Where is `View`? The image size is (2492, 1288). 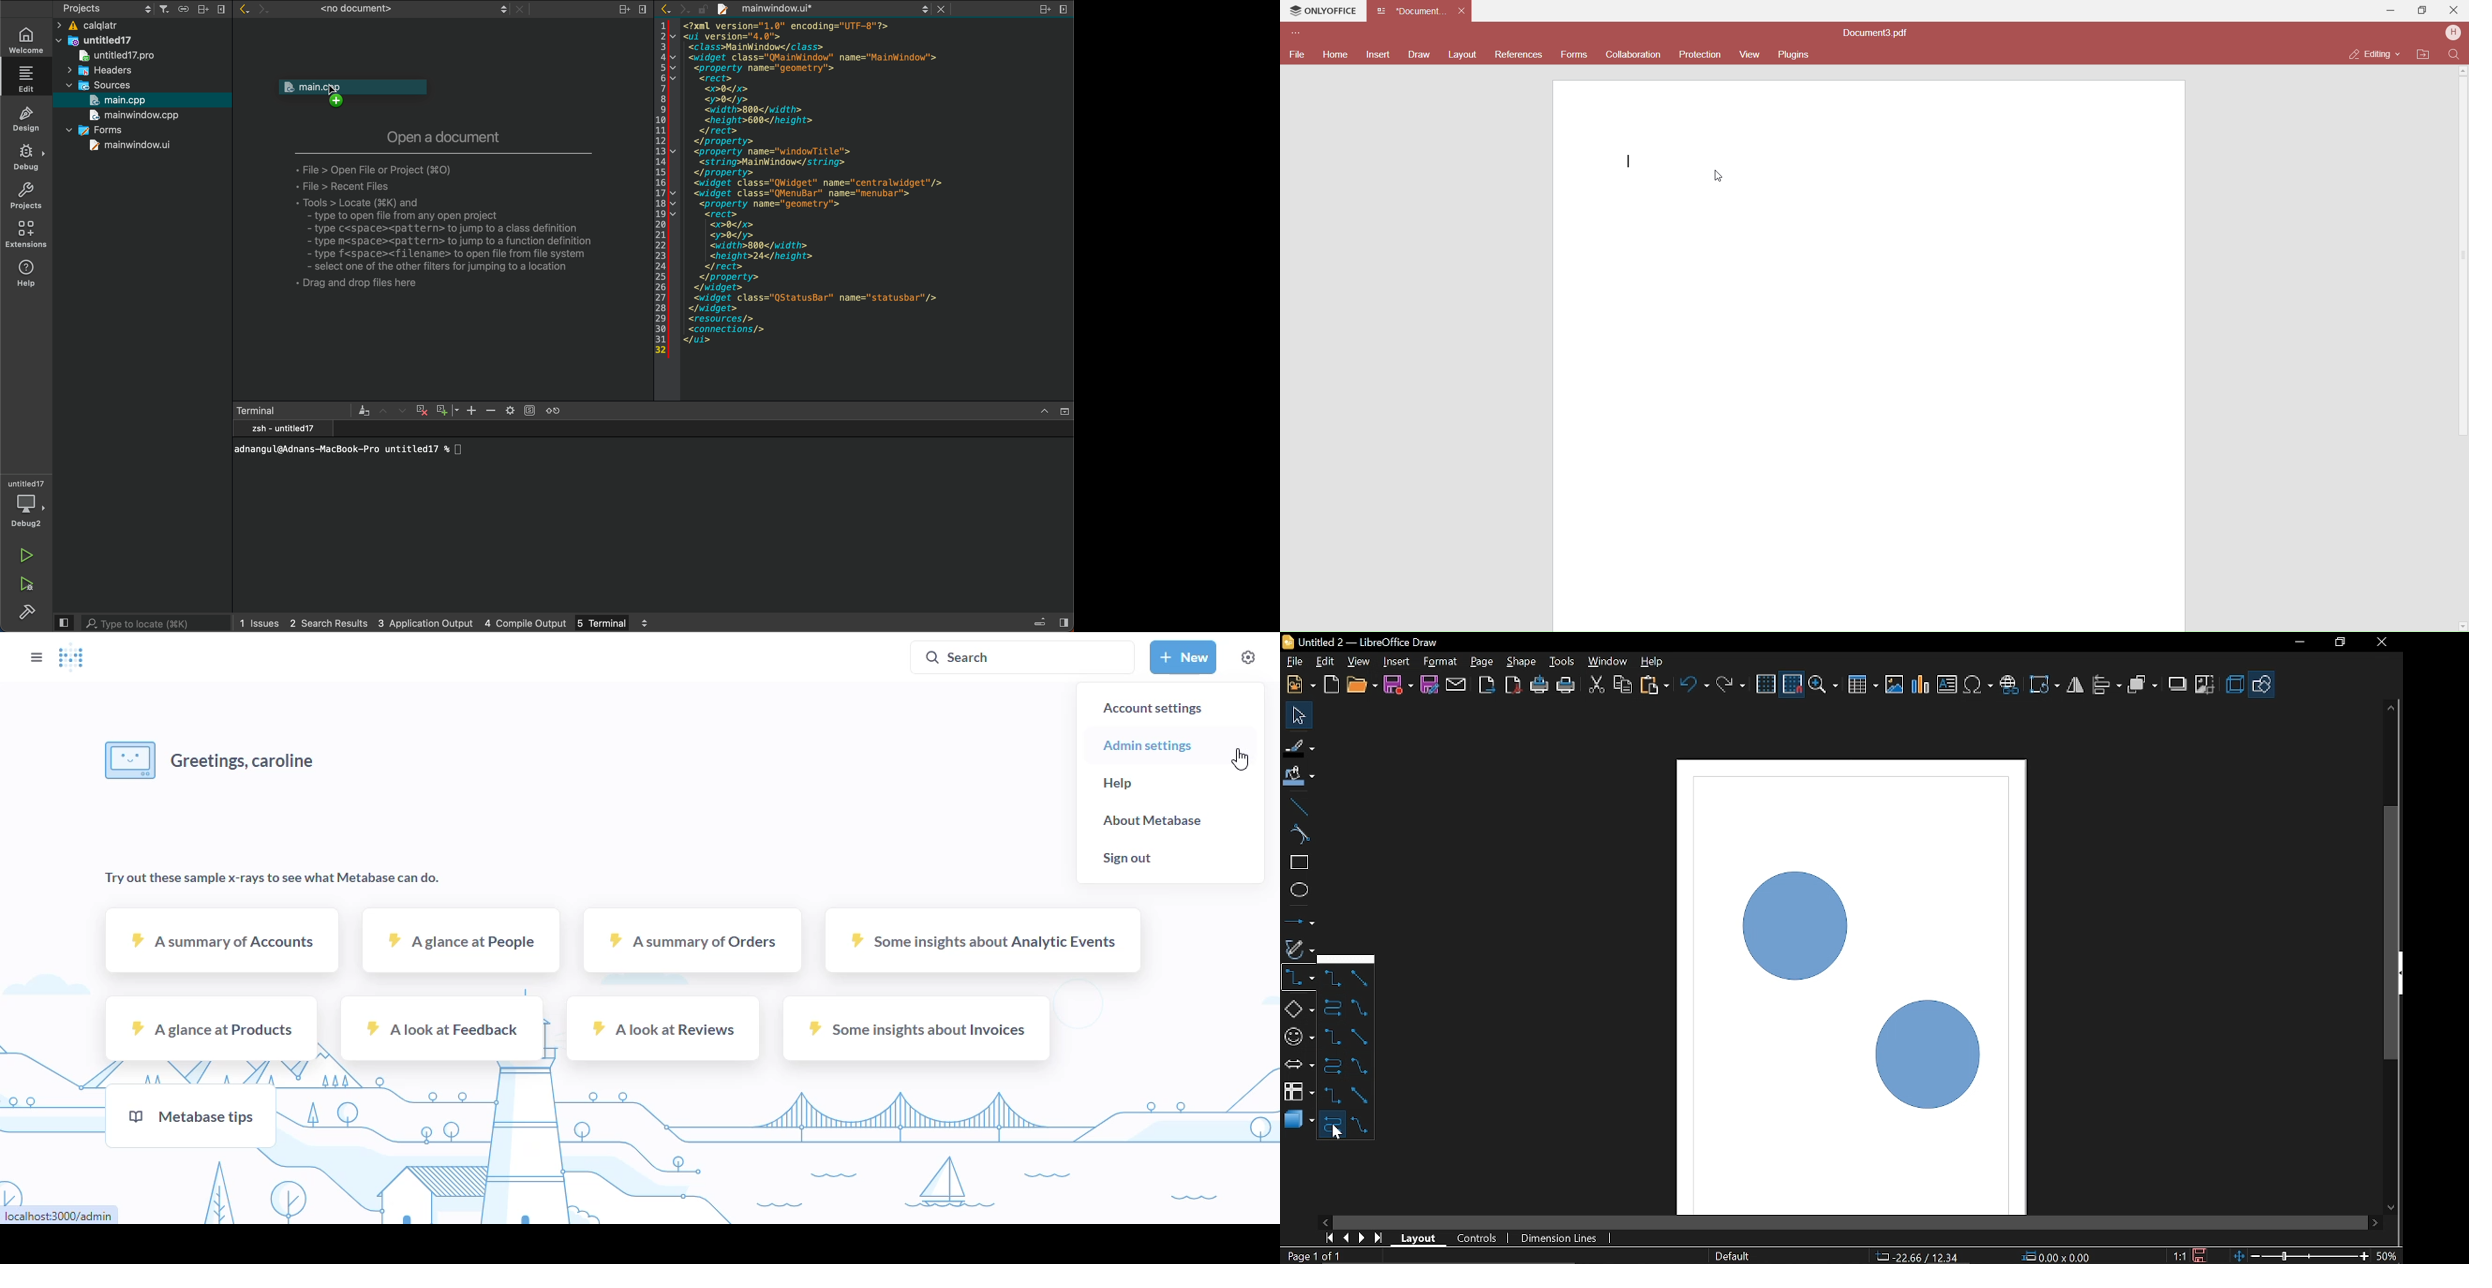
View is located at coordinates (1748, 55).